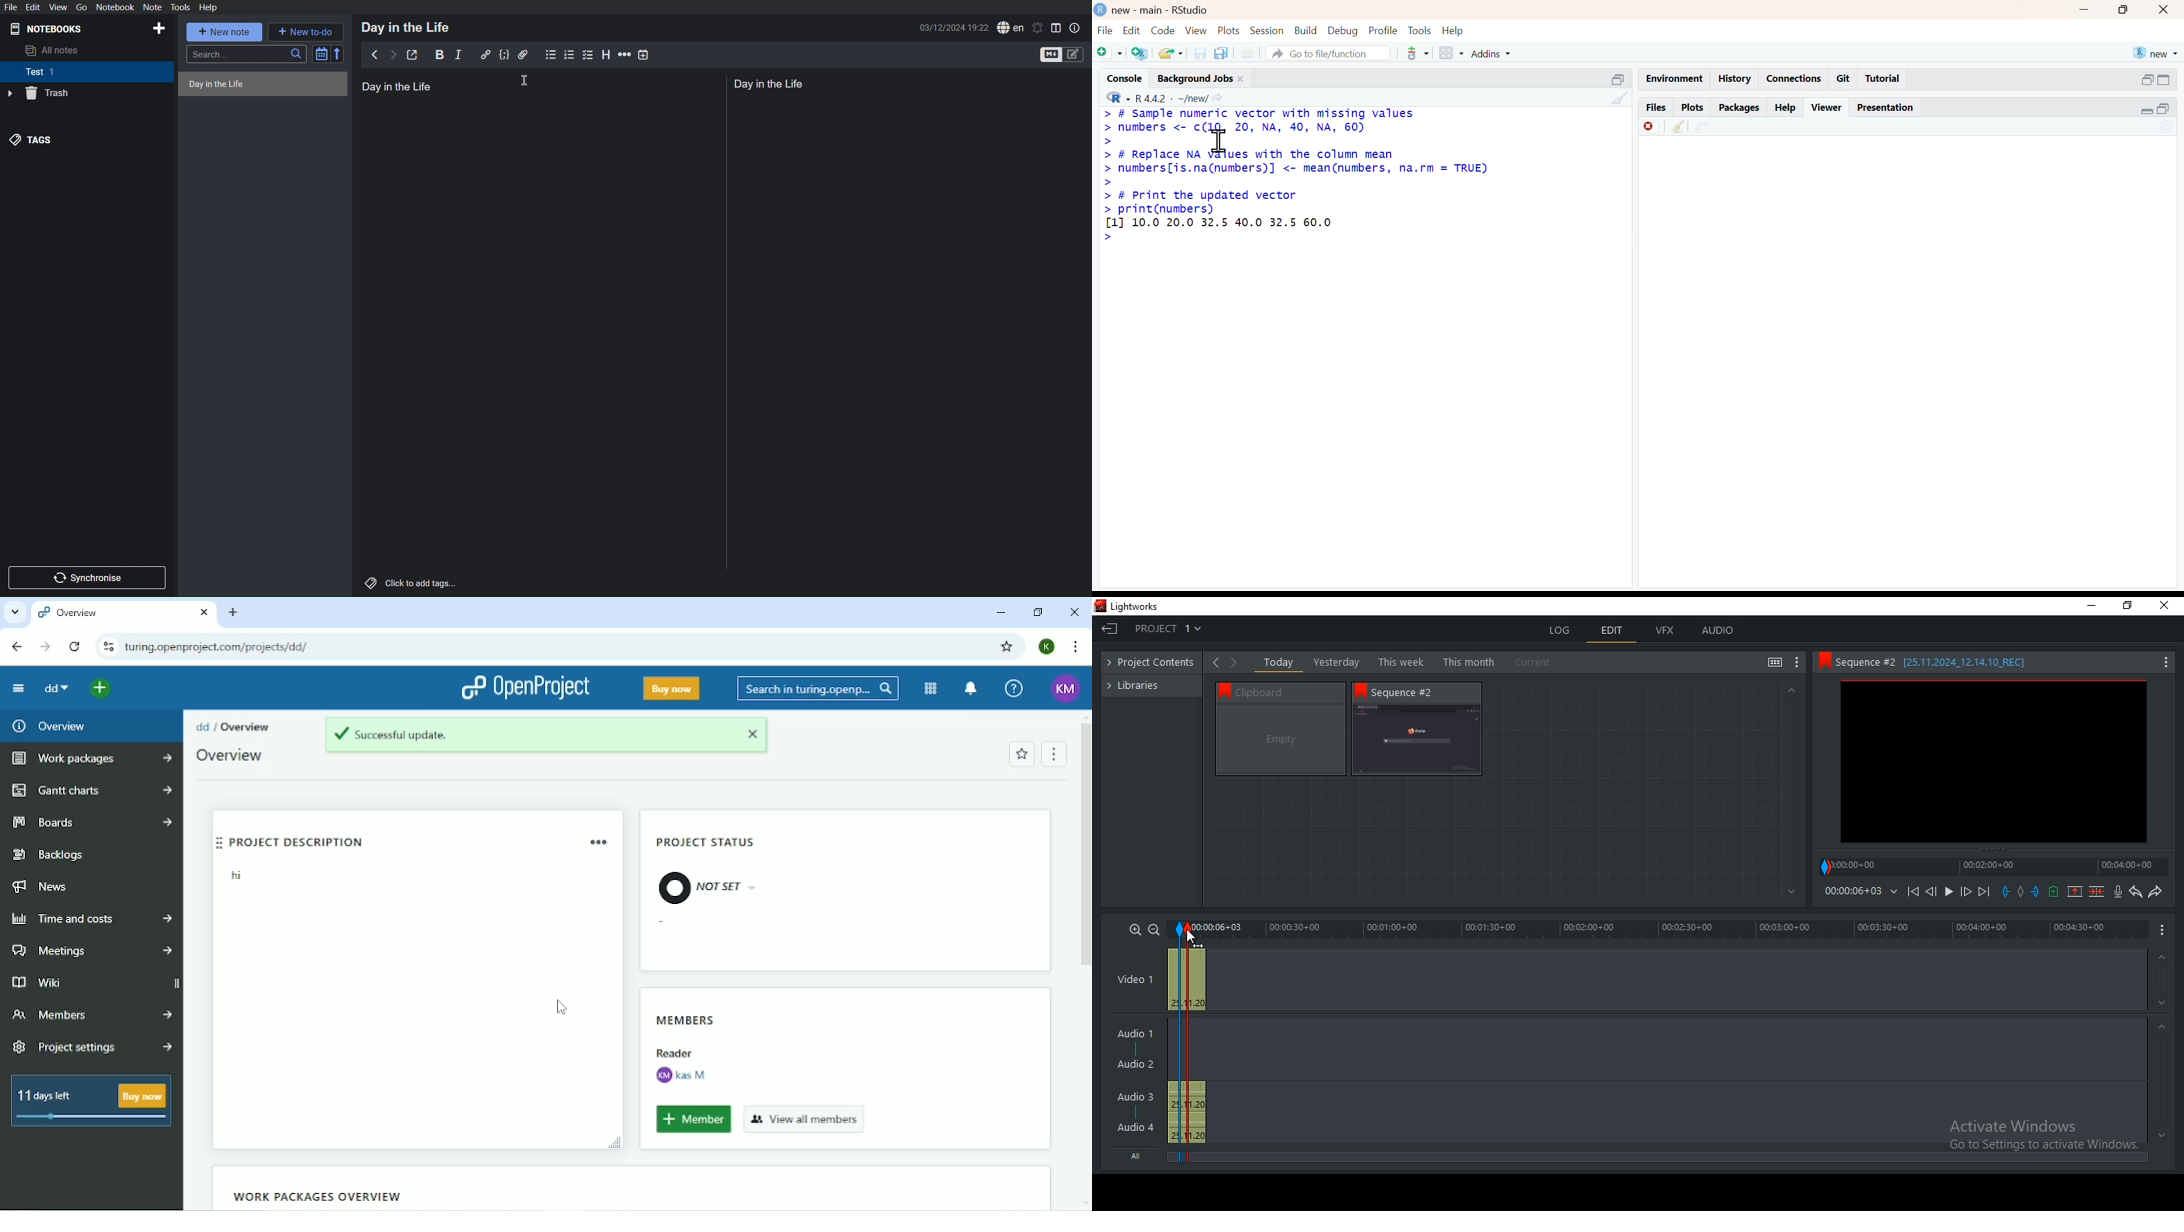 This screenshot has width=2184, height=1232. What do you see at coordinates (1619, 80) in the screenshot?
I see `open in separate window` at bounding box center [1619, 80].